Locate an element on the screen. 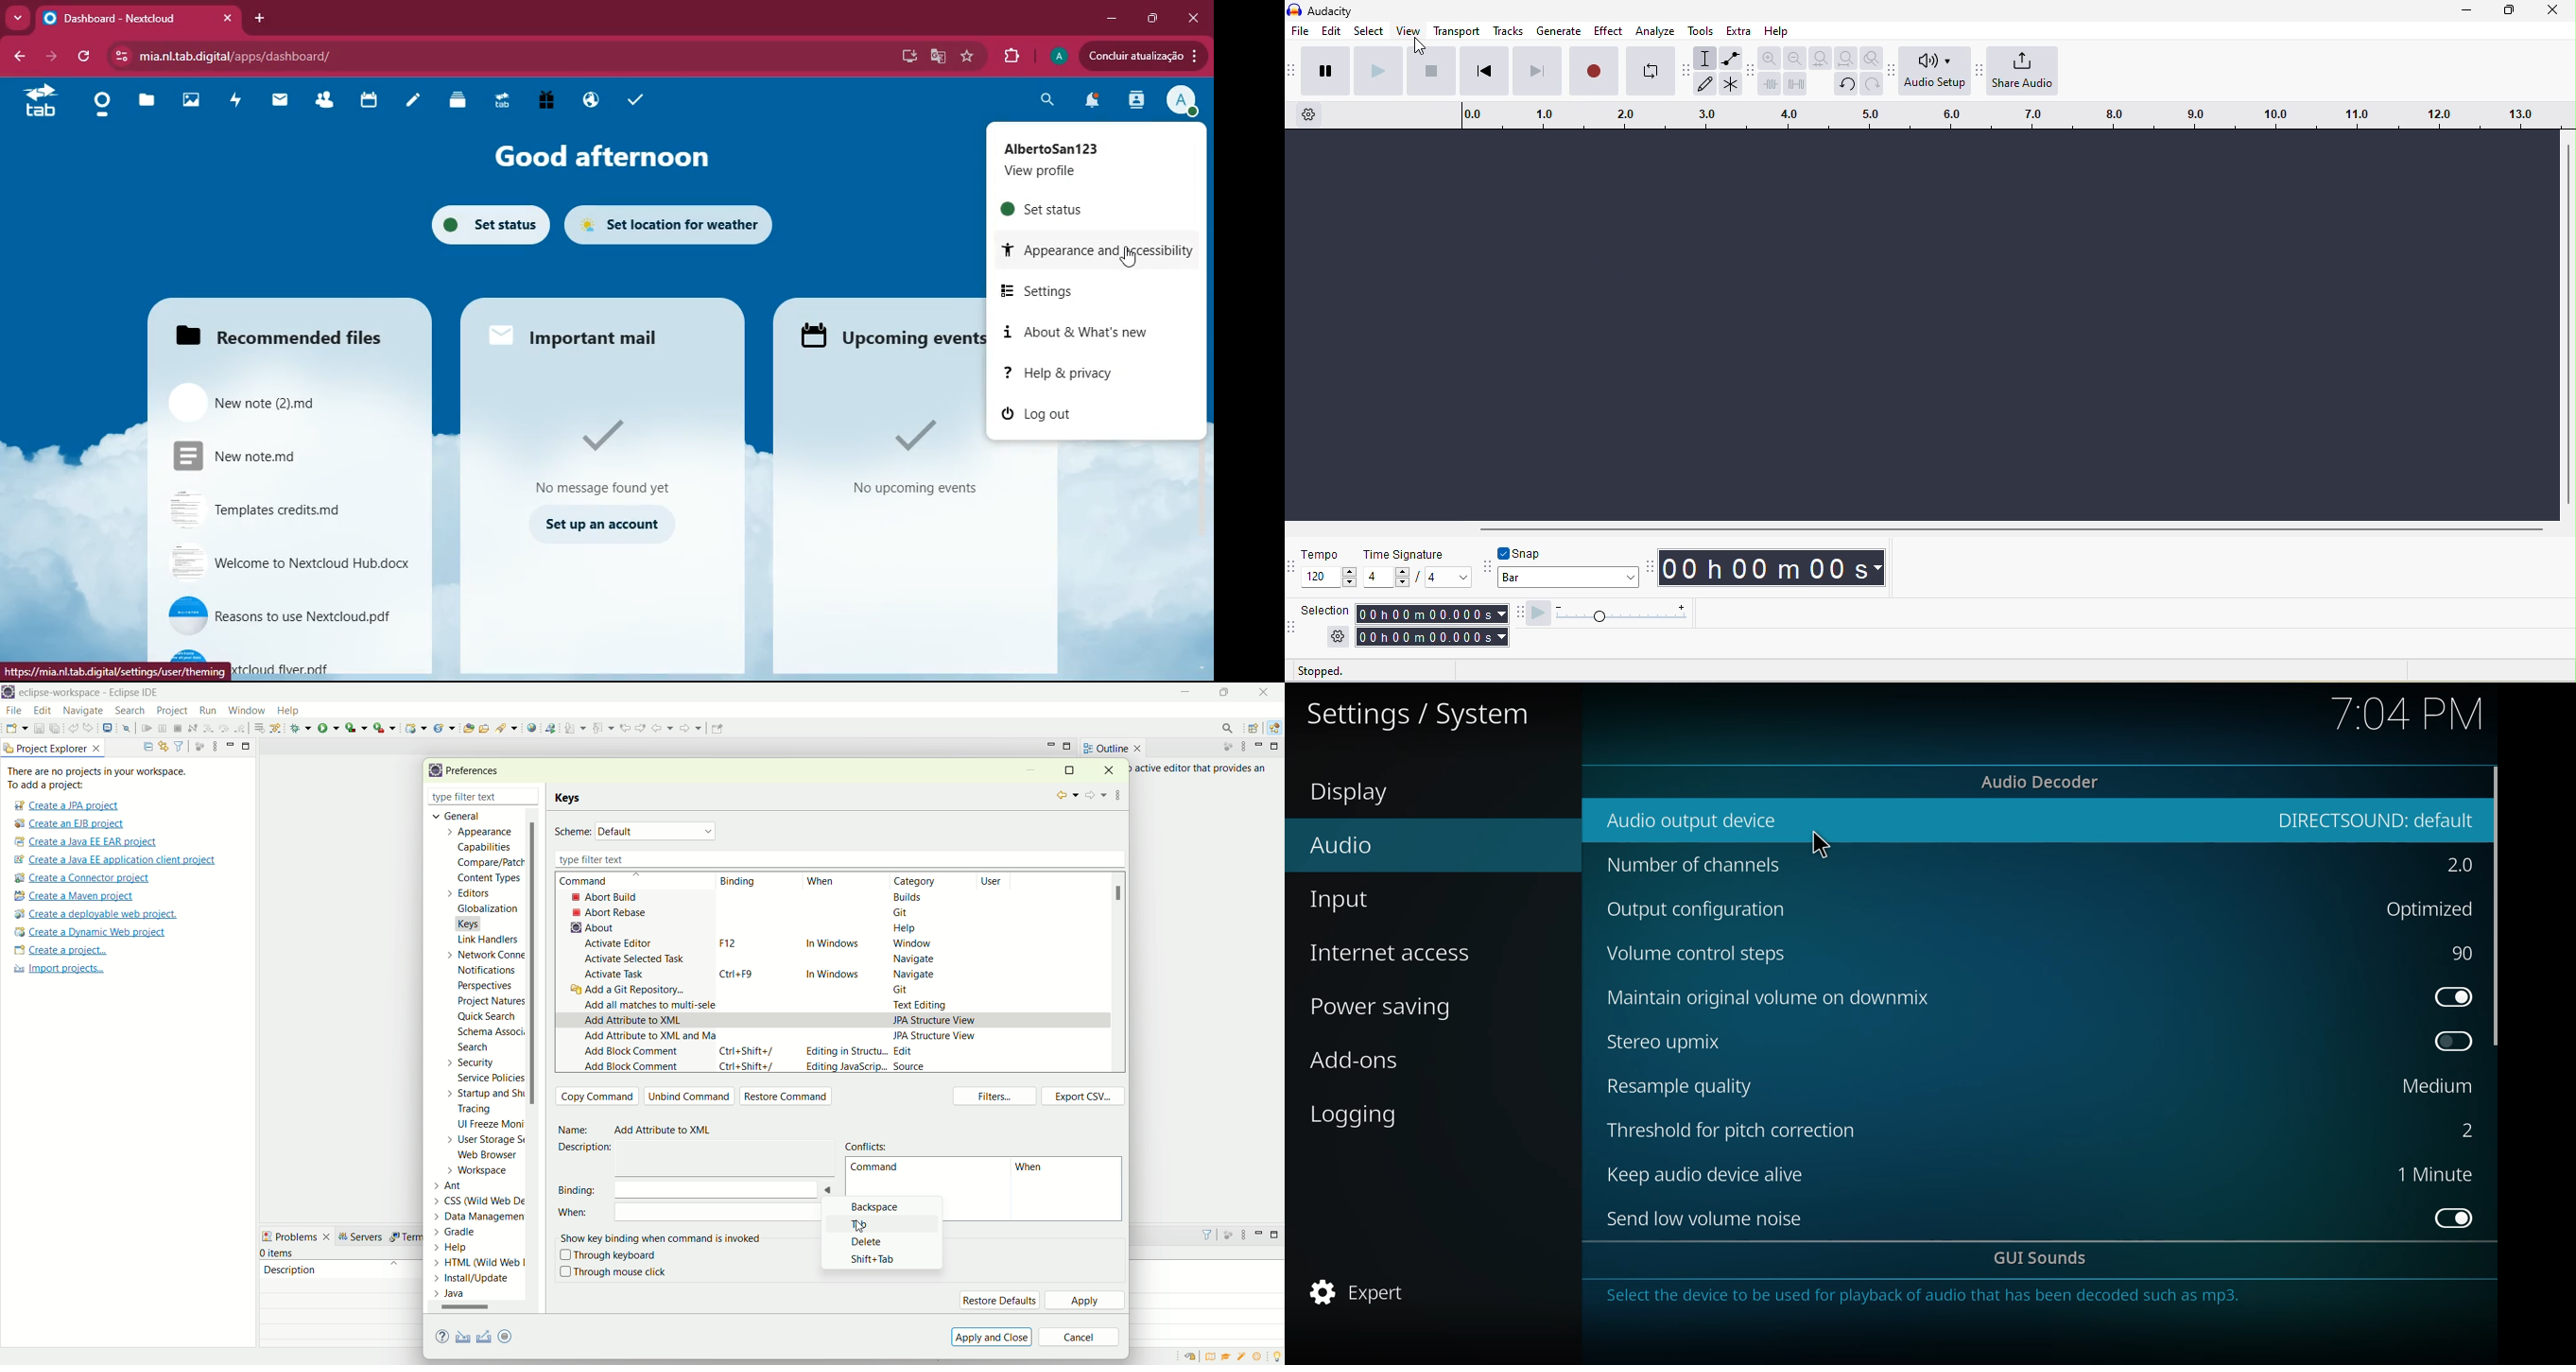  redo is located at coordinates (1872, 84).